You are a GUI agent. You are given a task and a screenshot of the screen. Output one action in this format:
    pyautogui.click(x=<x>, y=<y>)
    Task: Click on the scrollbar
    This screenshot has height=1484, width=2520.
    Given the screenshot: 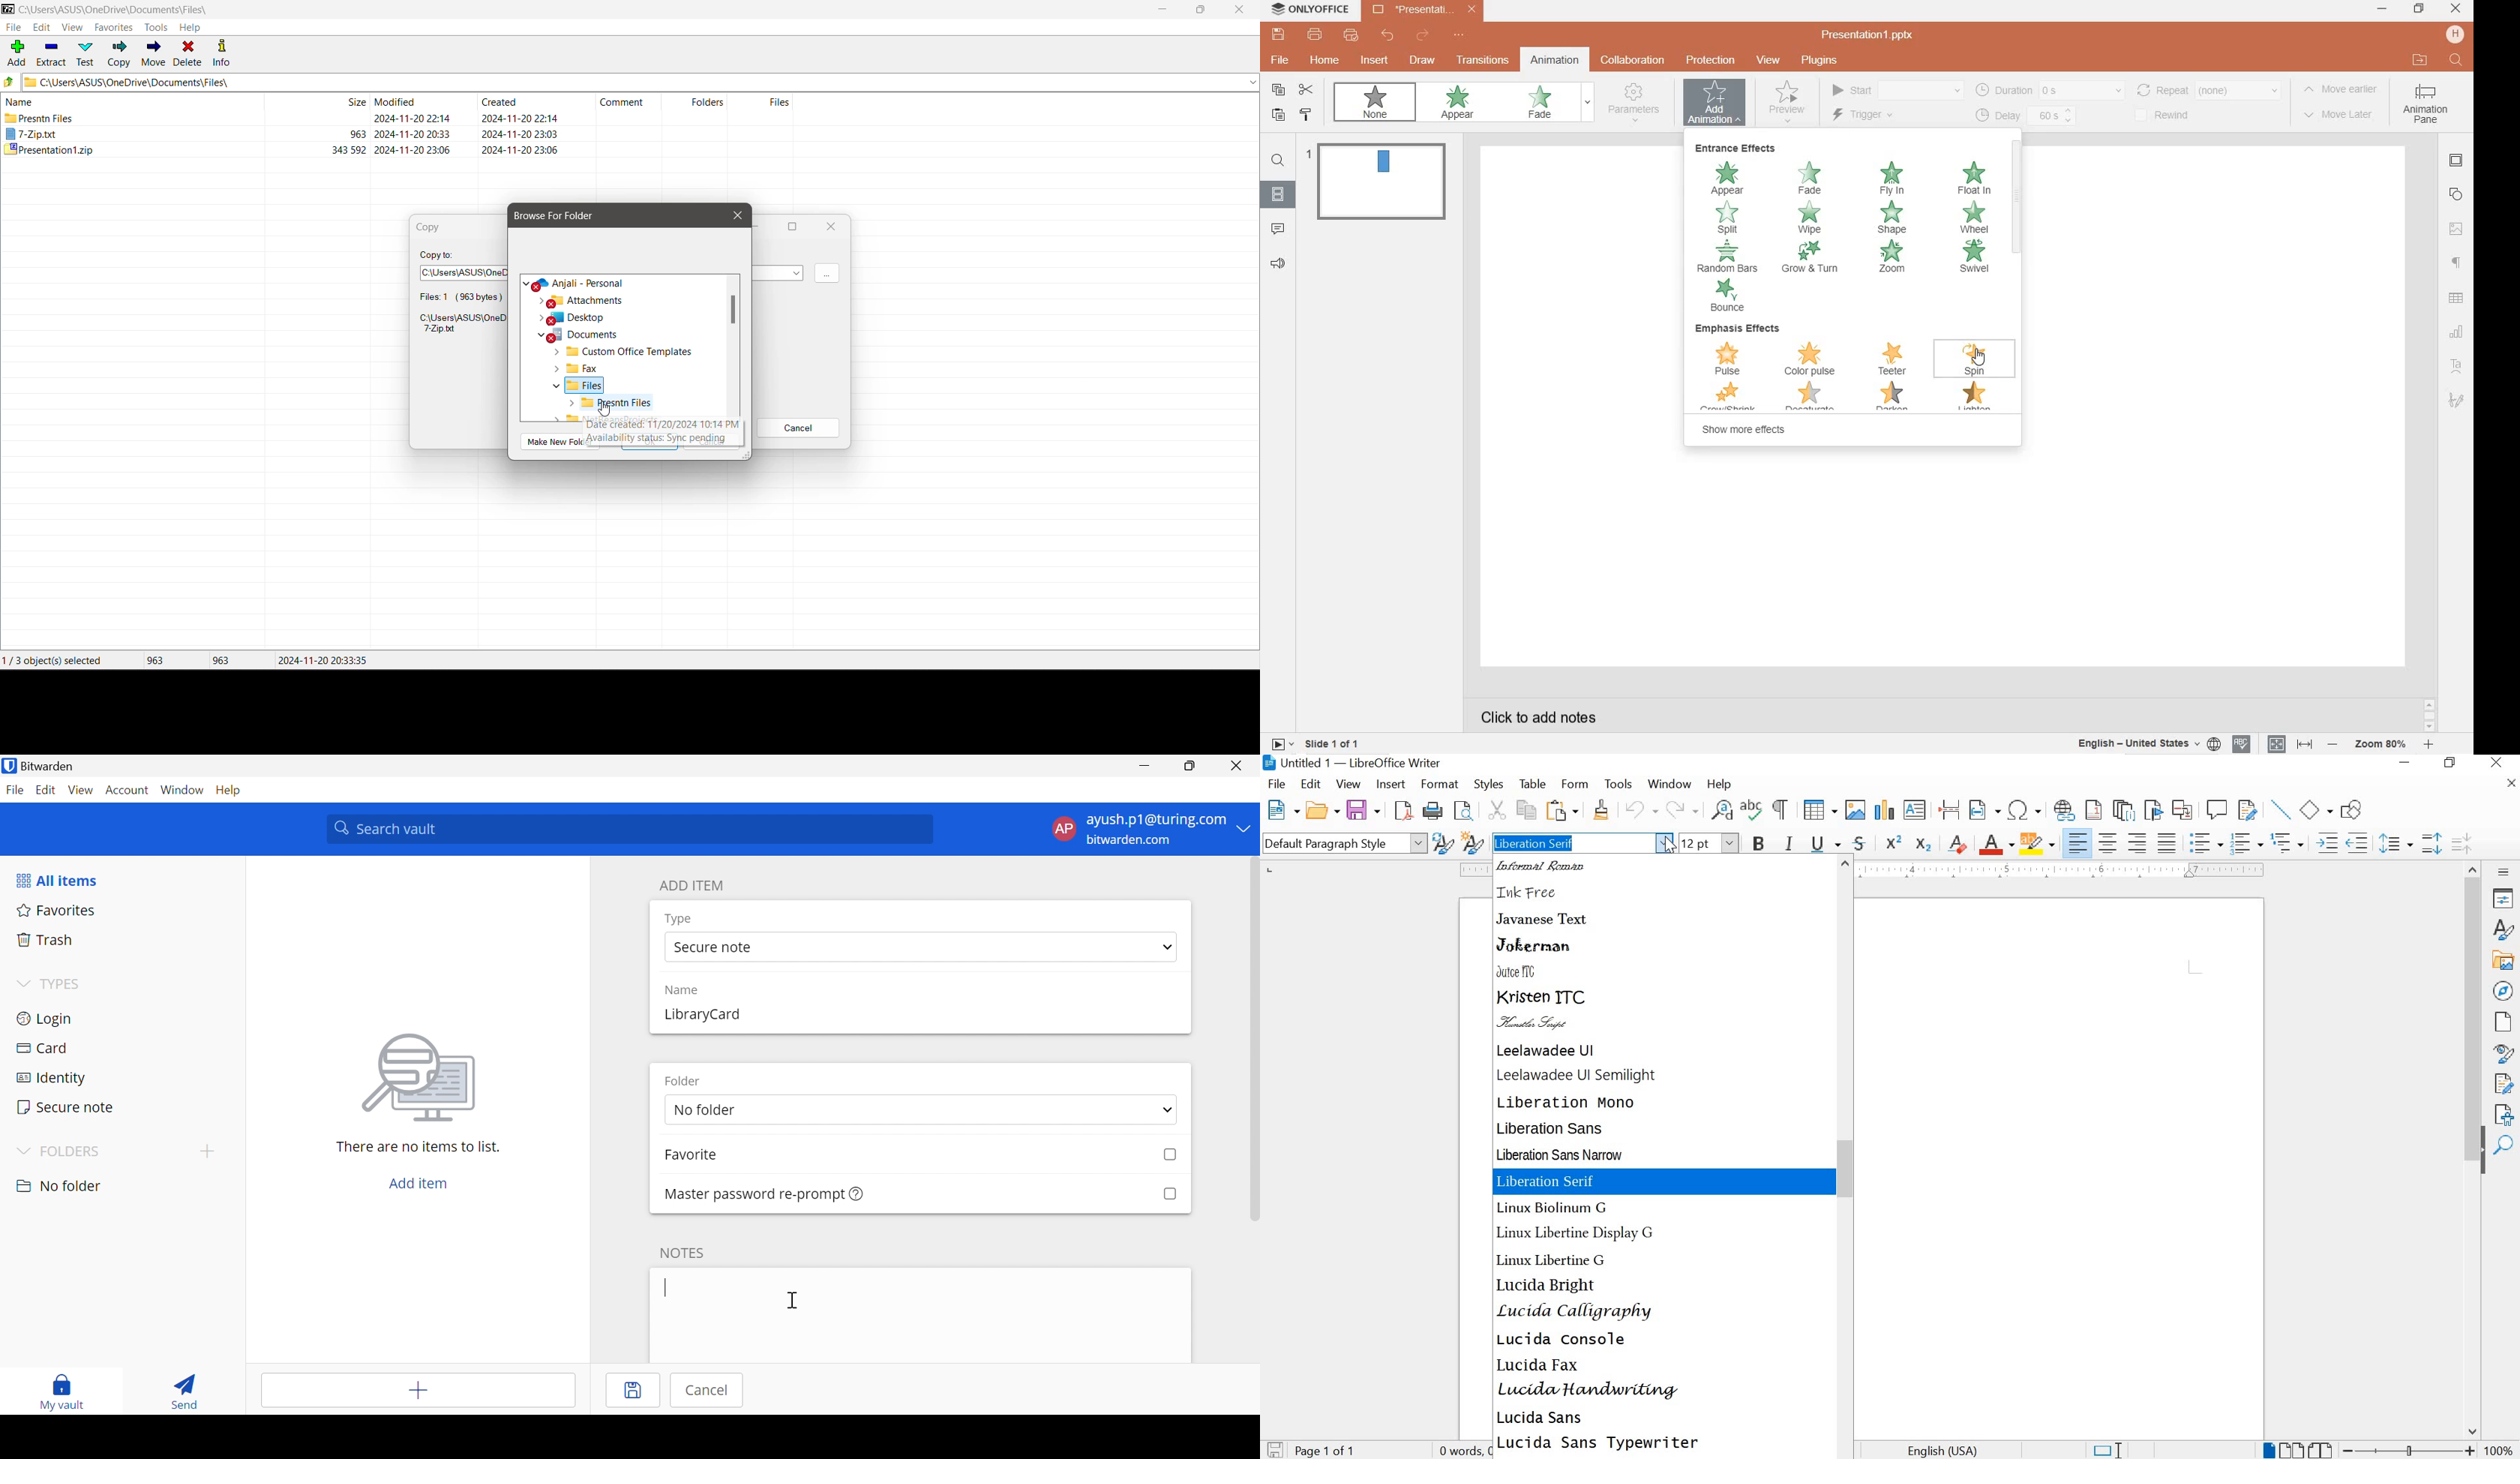 What is the action you would take?
    pyautogui.click(x=2429, y=715)
    